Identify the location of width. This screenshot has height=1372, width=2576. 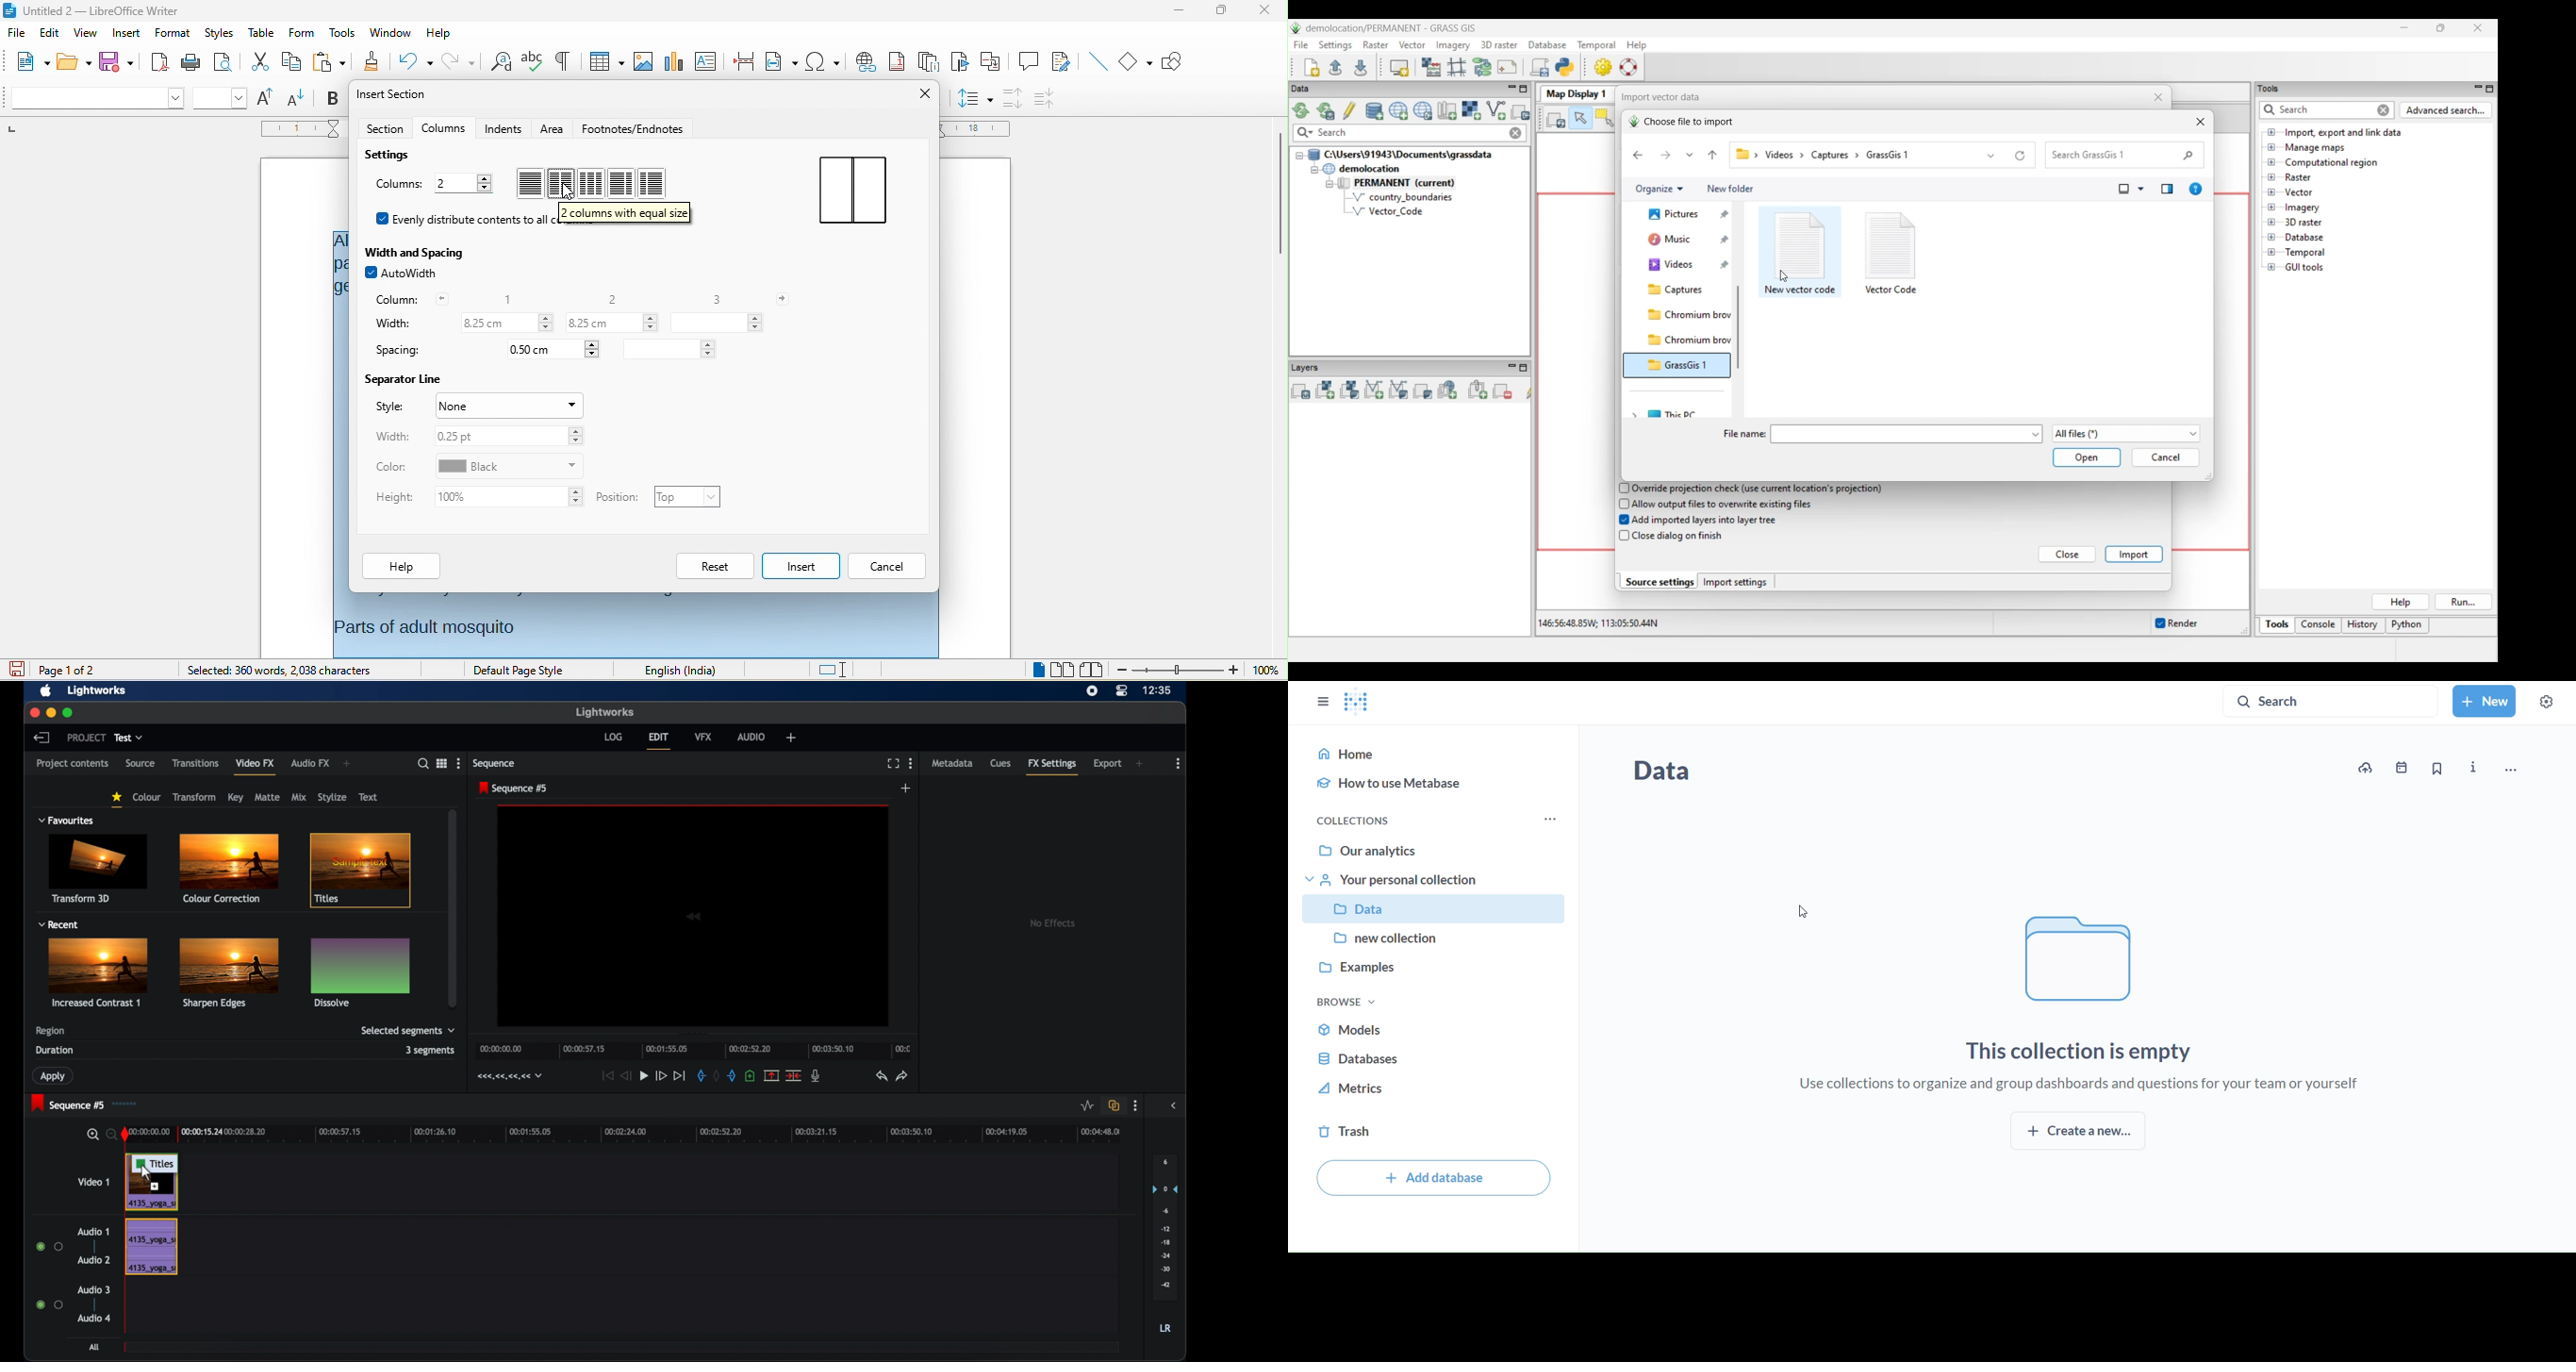
(393, 323).